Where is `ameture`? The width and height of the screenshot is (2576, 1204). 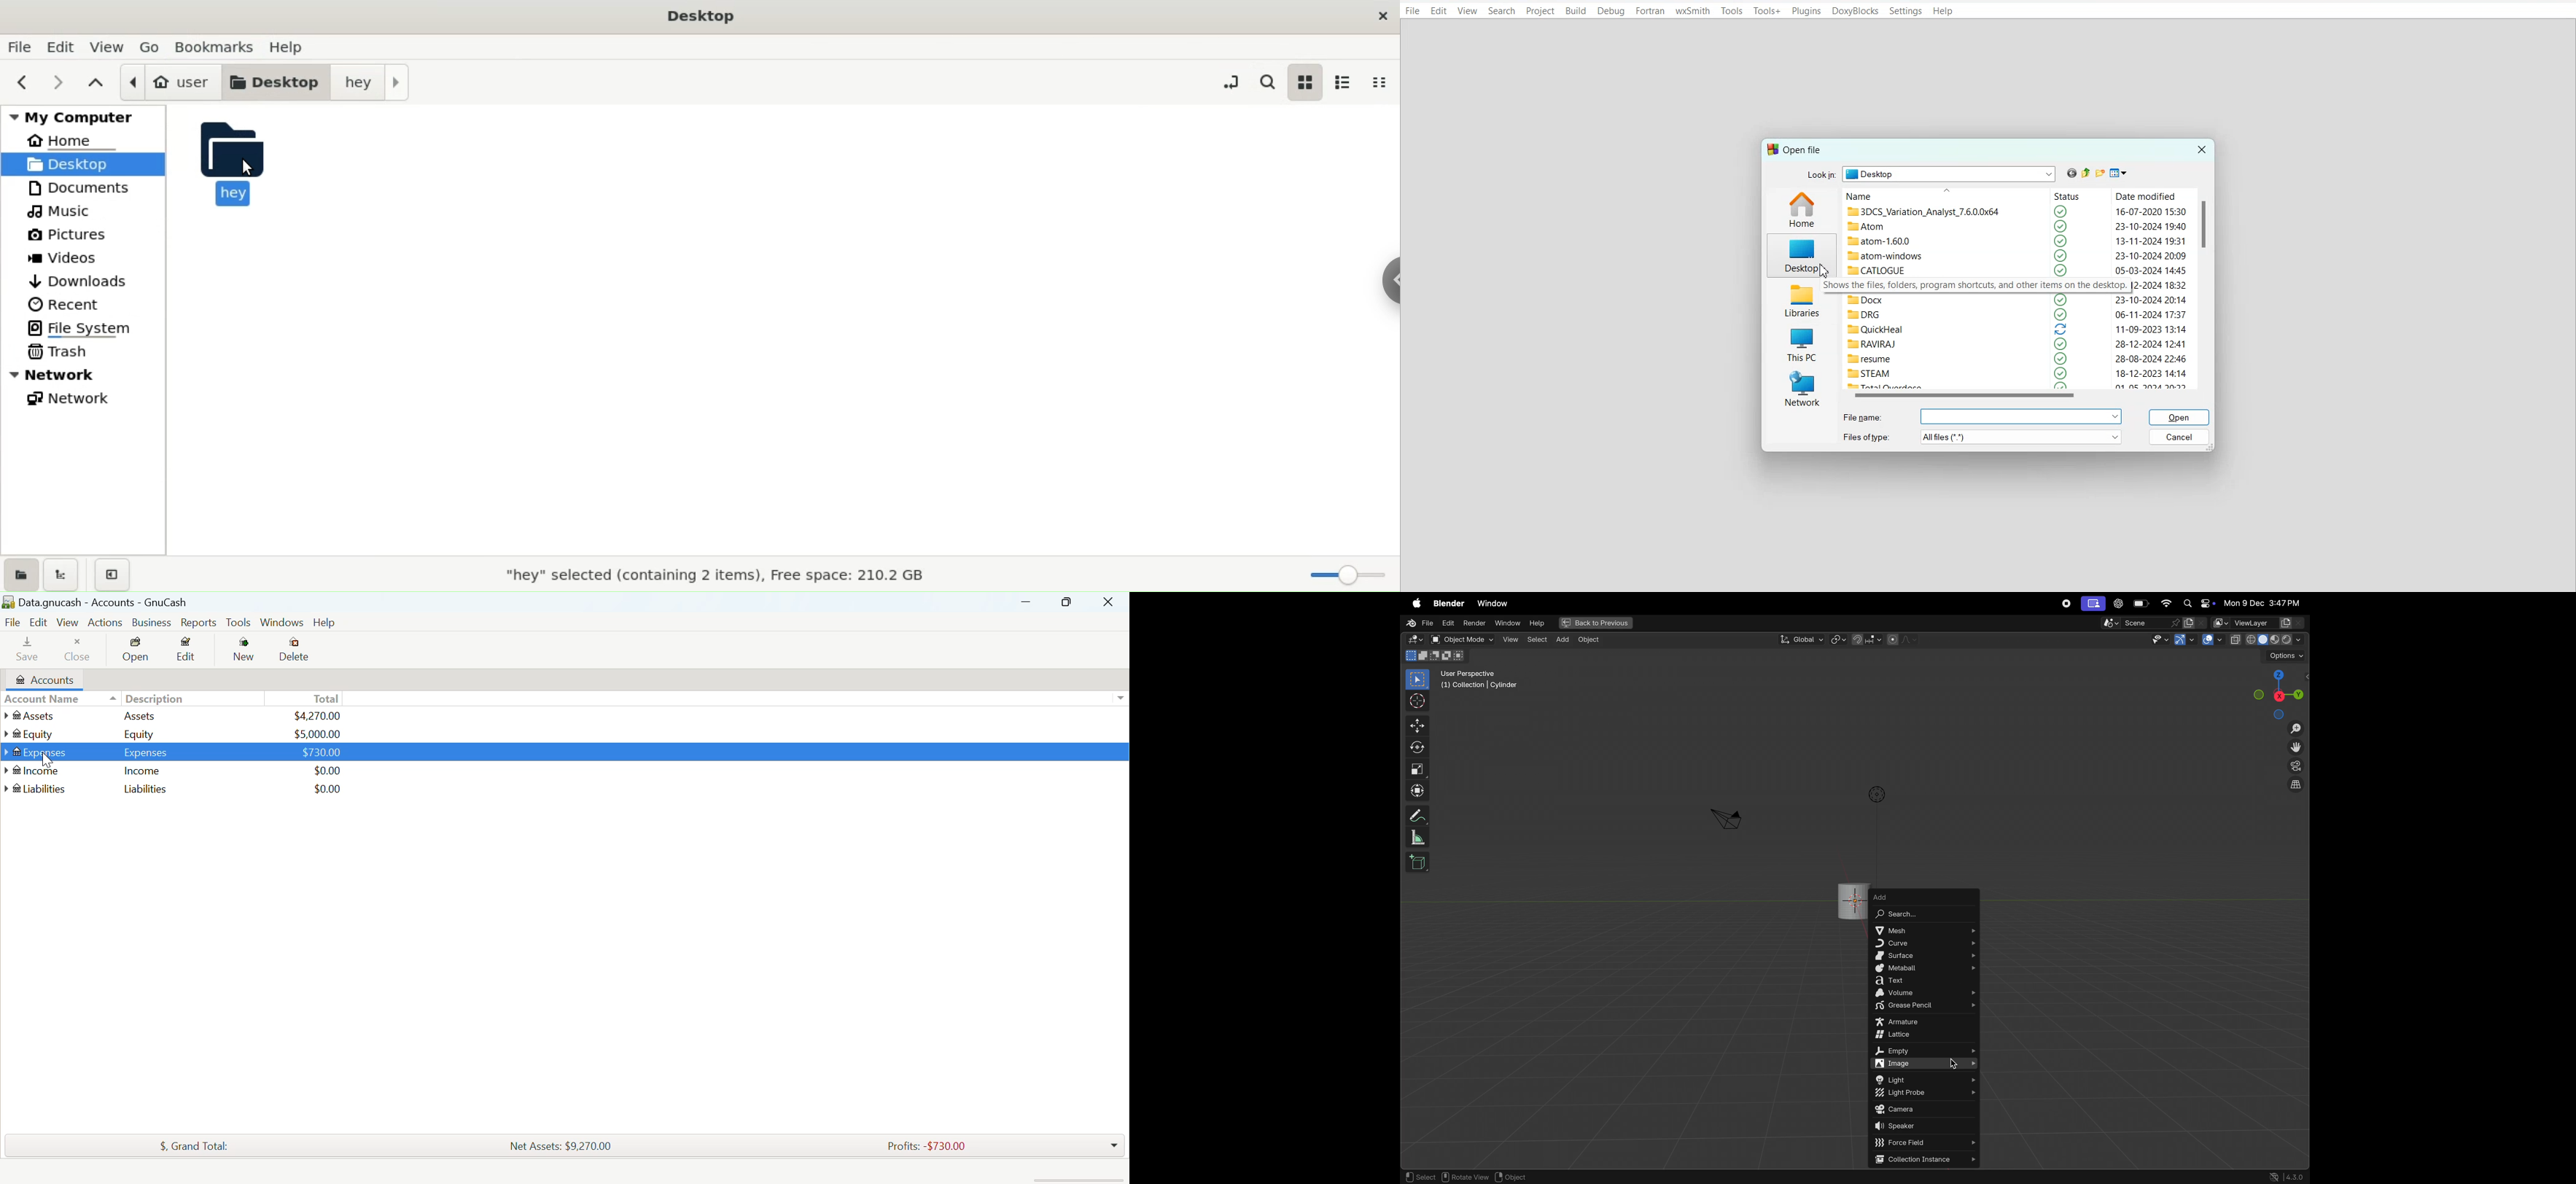 ameture is located at coordinates (1925, 1022).